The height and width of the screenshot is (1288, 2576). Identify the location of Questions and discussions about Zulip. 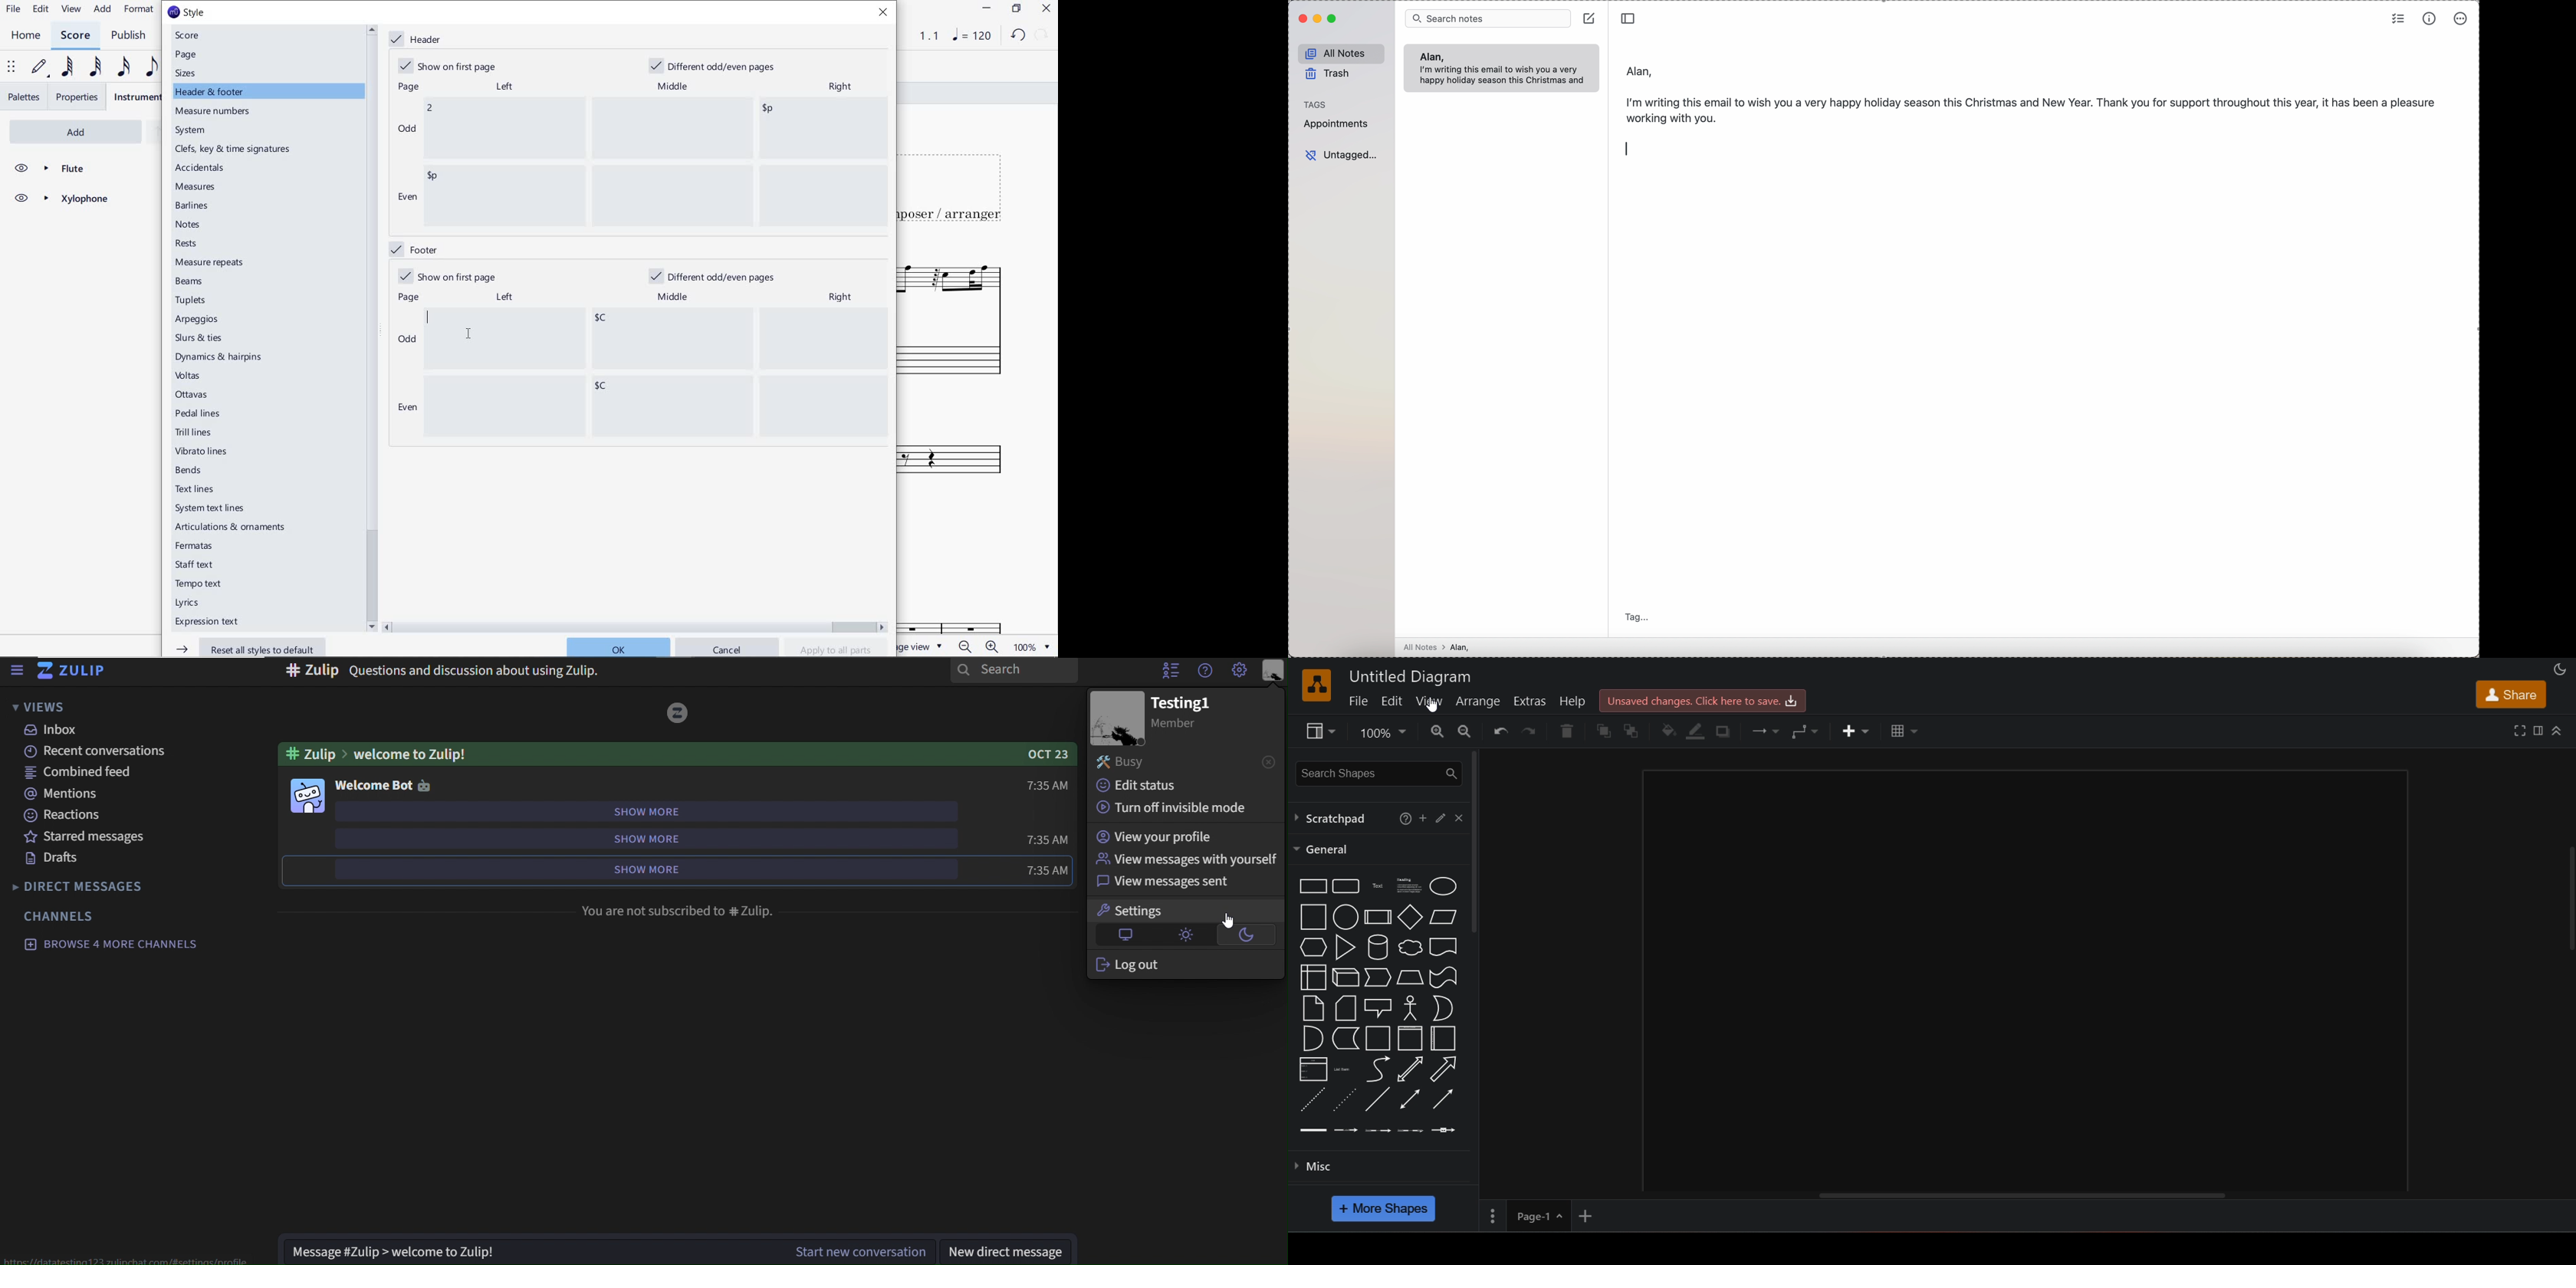
(444, 671).